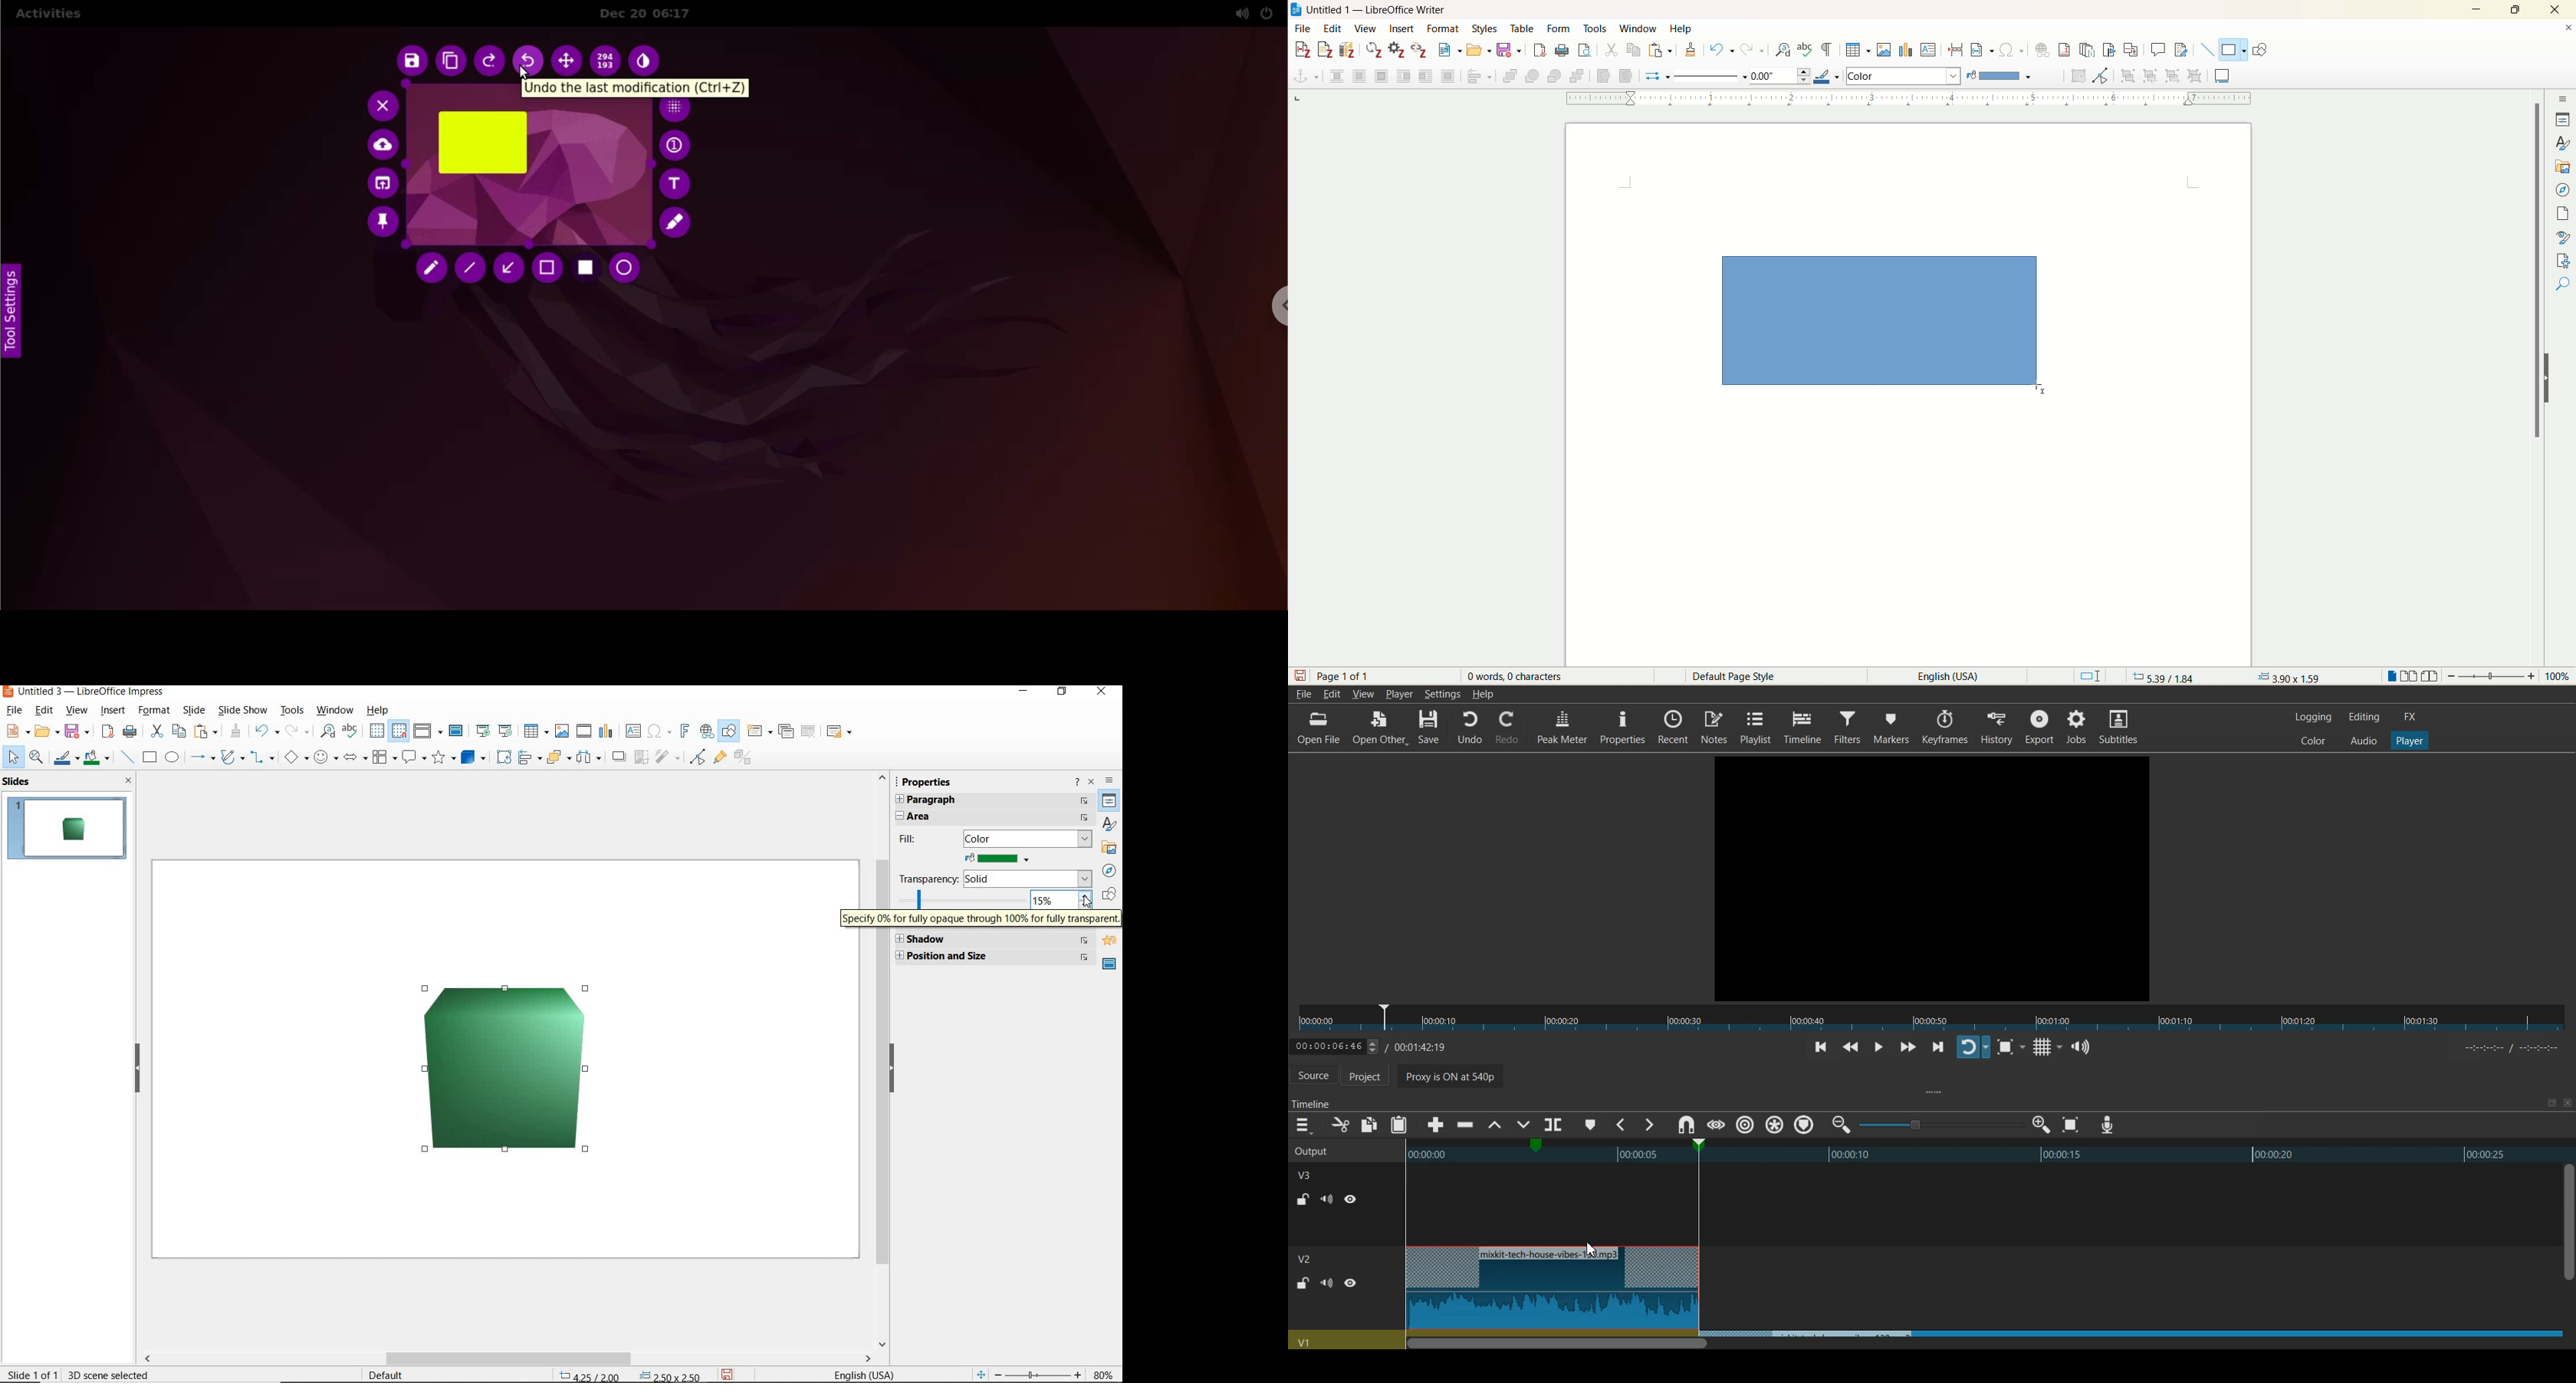 This screenshot has width=2576, height=1400. What do you see at coordinates (731, 1374) in the screenshot?
I see `SAVE` at bounding box center [731, 1374].